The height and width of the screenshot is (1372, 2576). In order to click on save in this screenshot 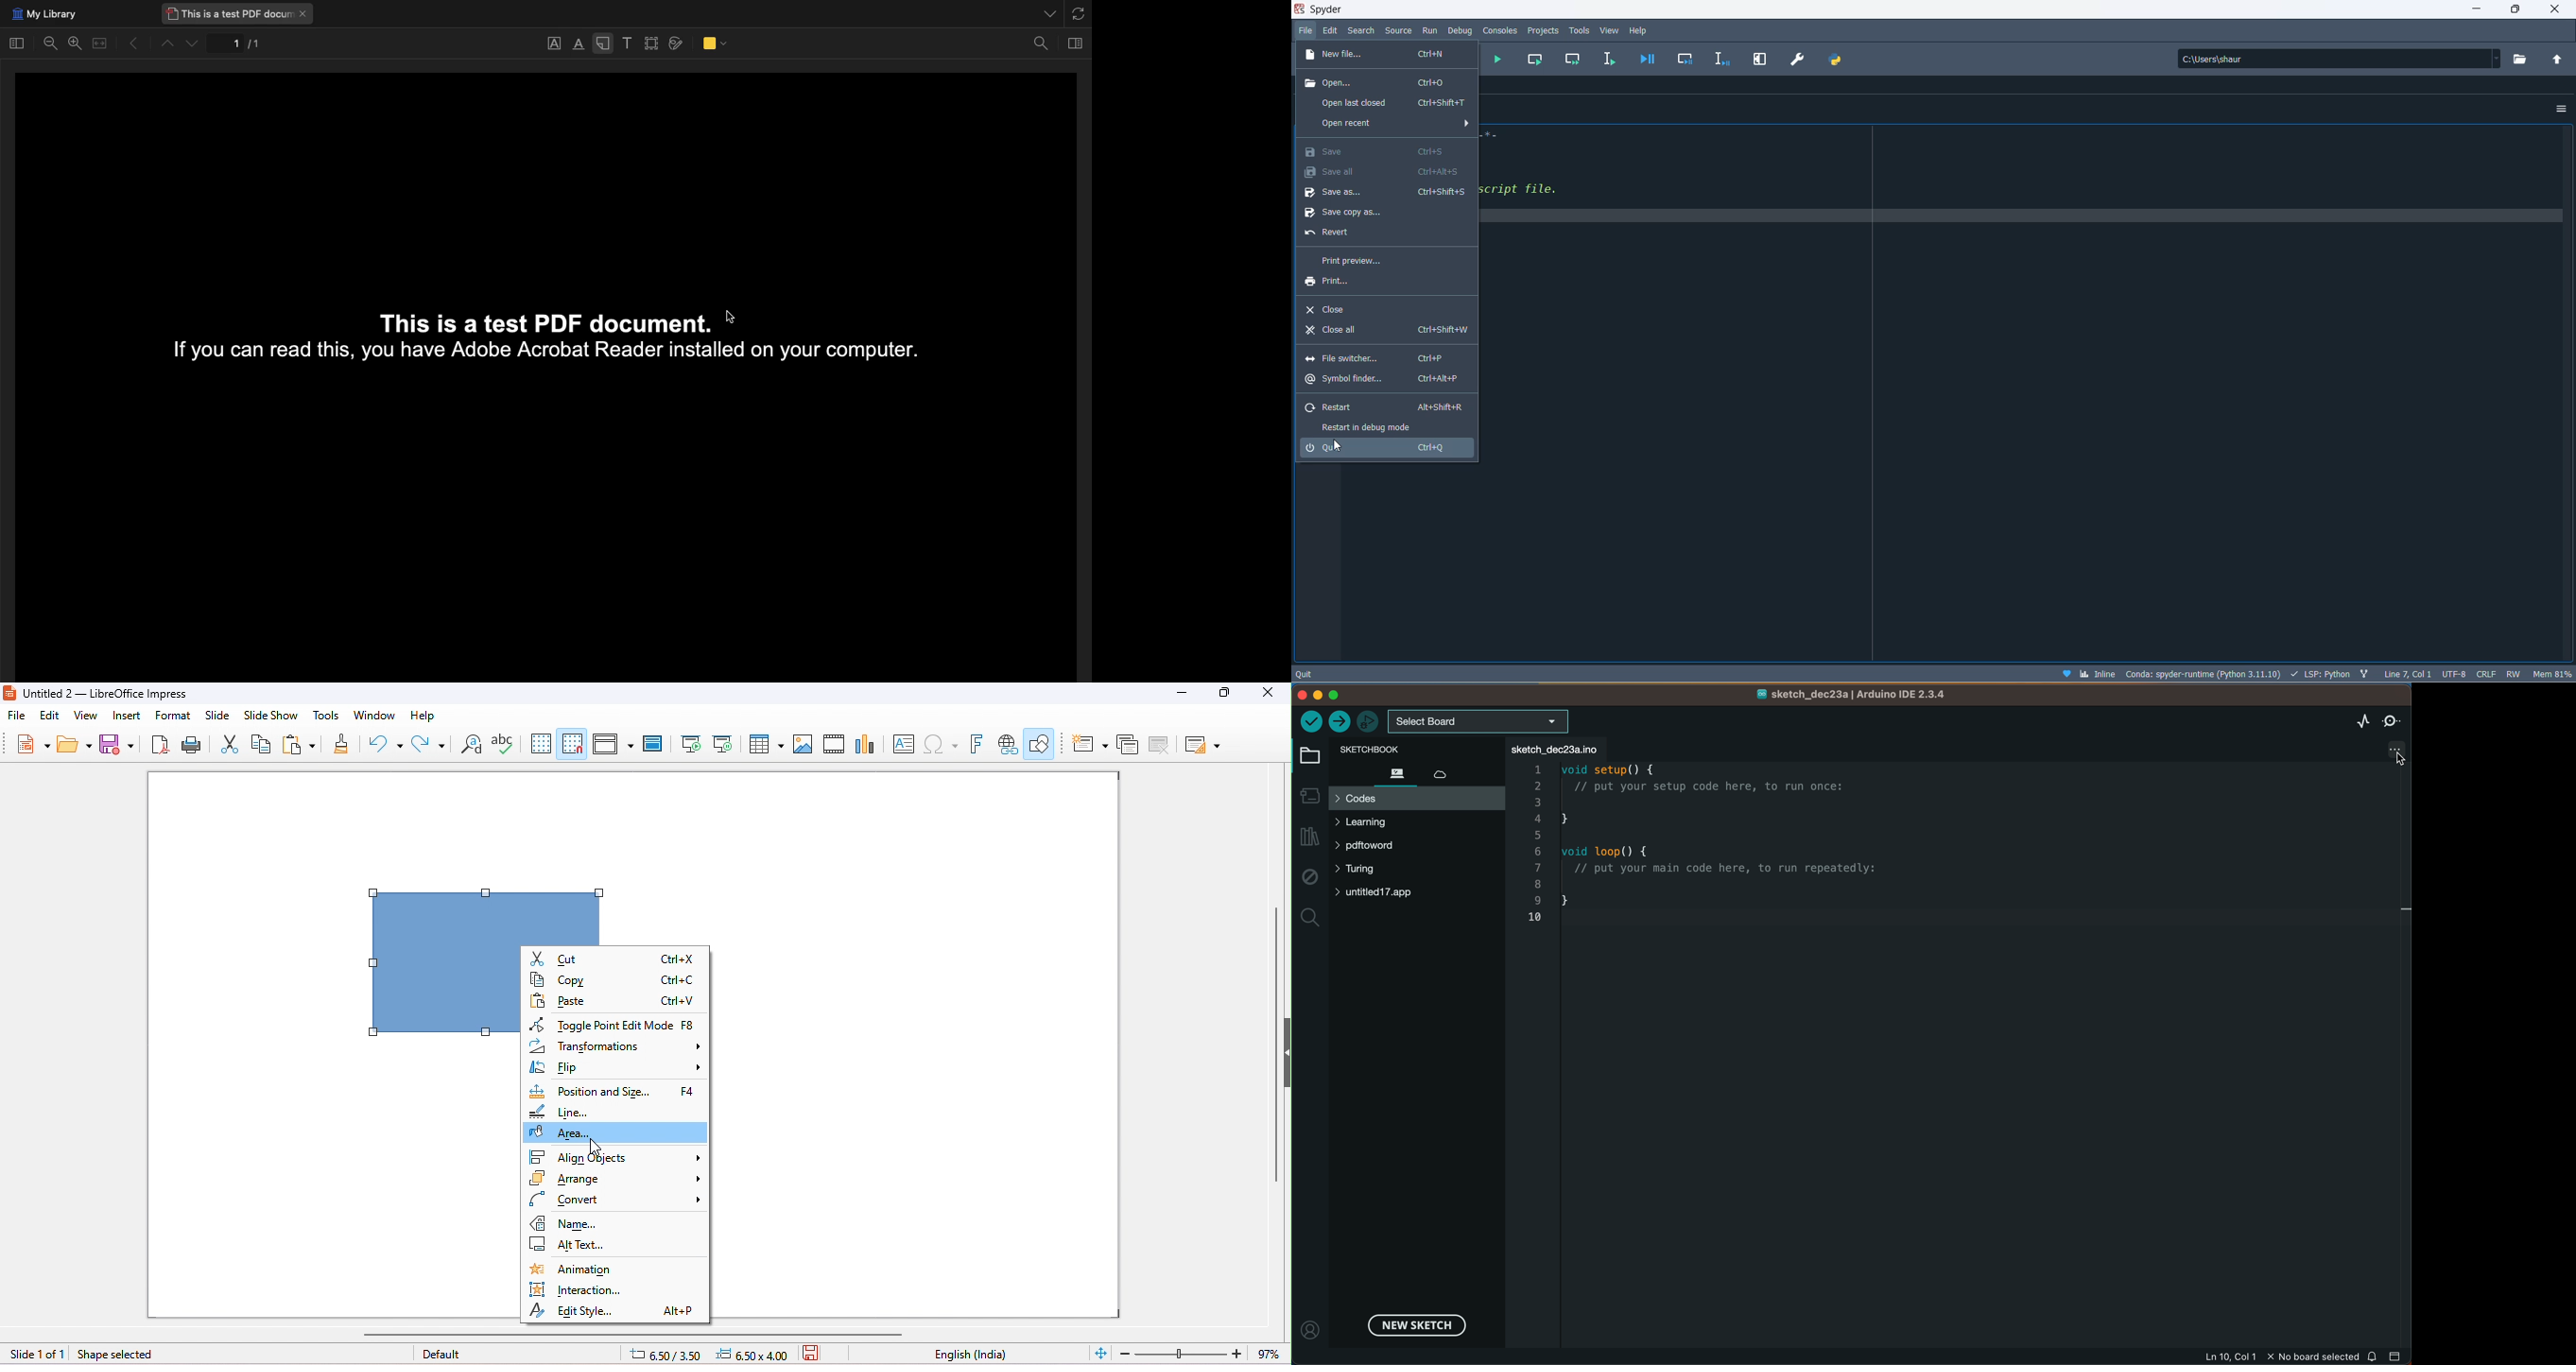, I will do `click(1383, 151)`.